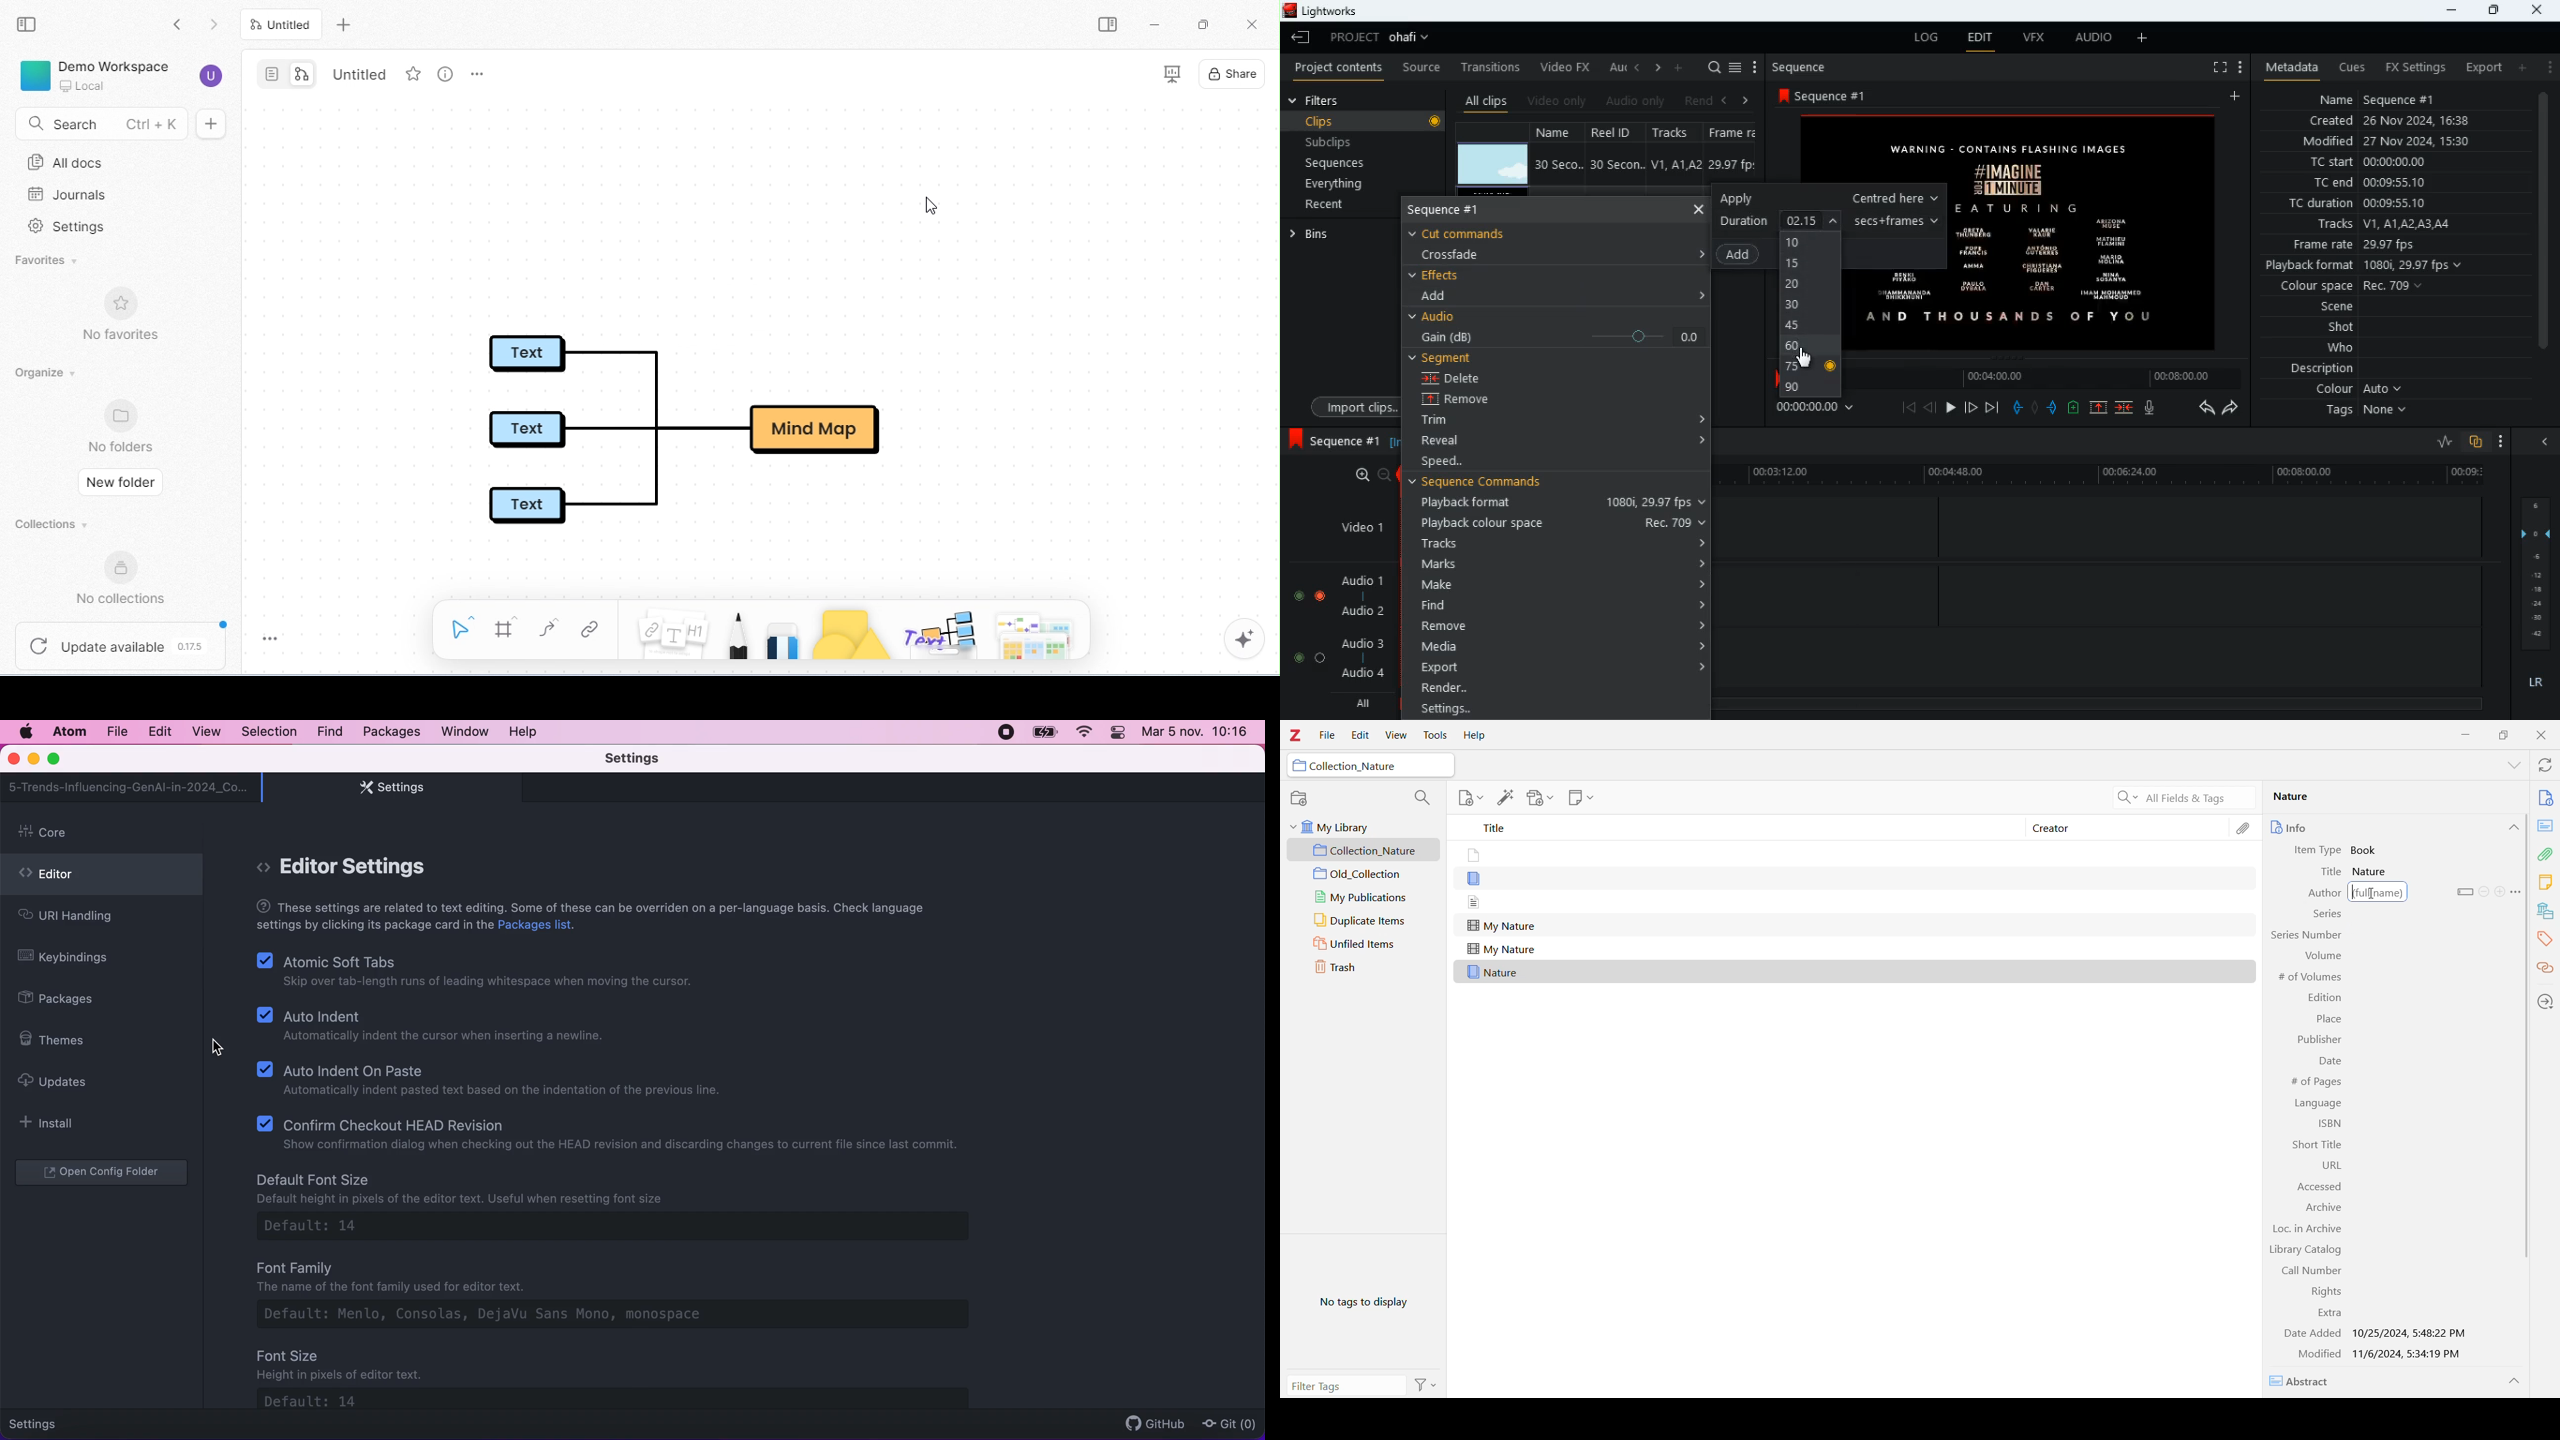 This screenshot has width=2576, height=1456. What do you see at coordinates (1558, 585) in the screenshot?
I see `make` at bounding box center [1558, 585].